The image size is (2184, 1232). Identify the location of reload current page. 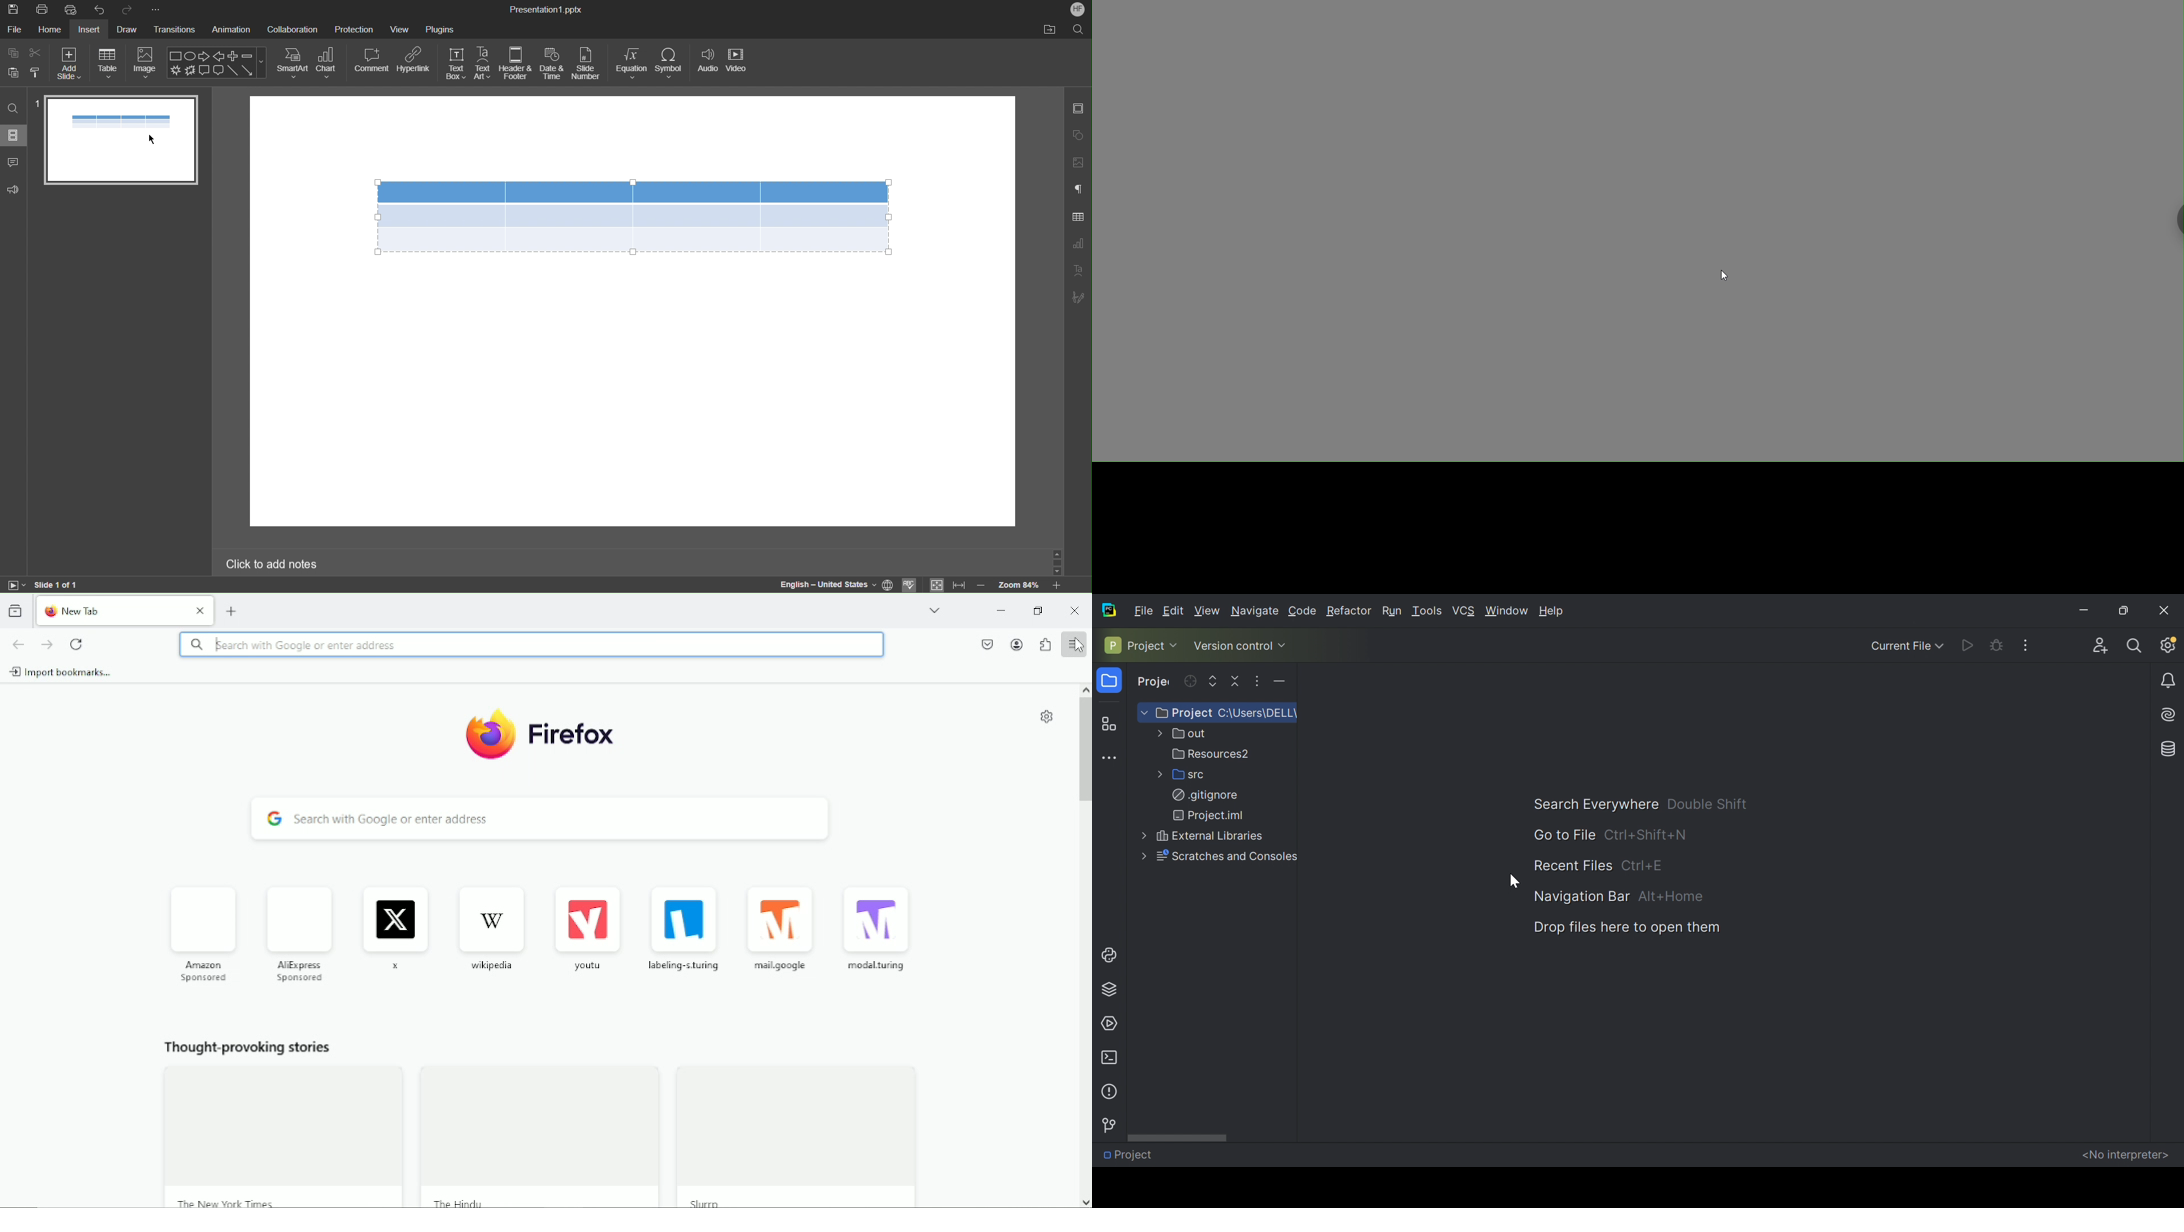
(78, 645).